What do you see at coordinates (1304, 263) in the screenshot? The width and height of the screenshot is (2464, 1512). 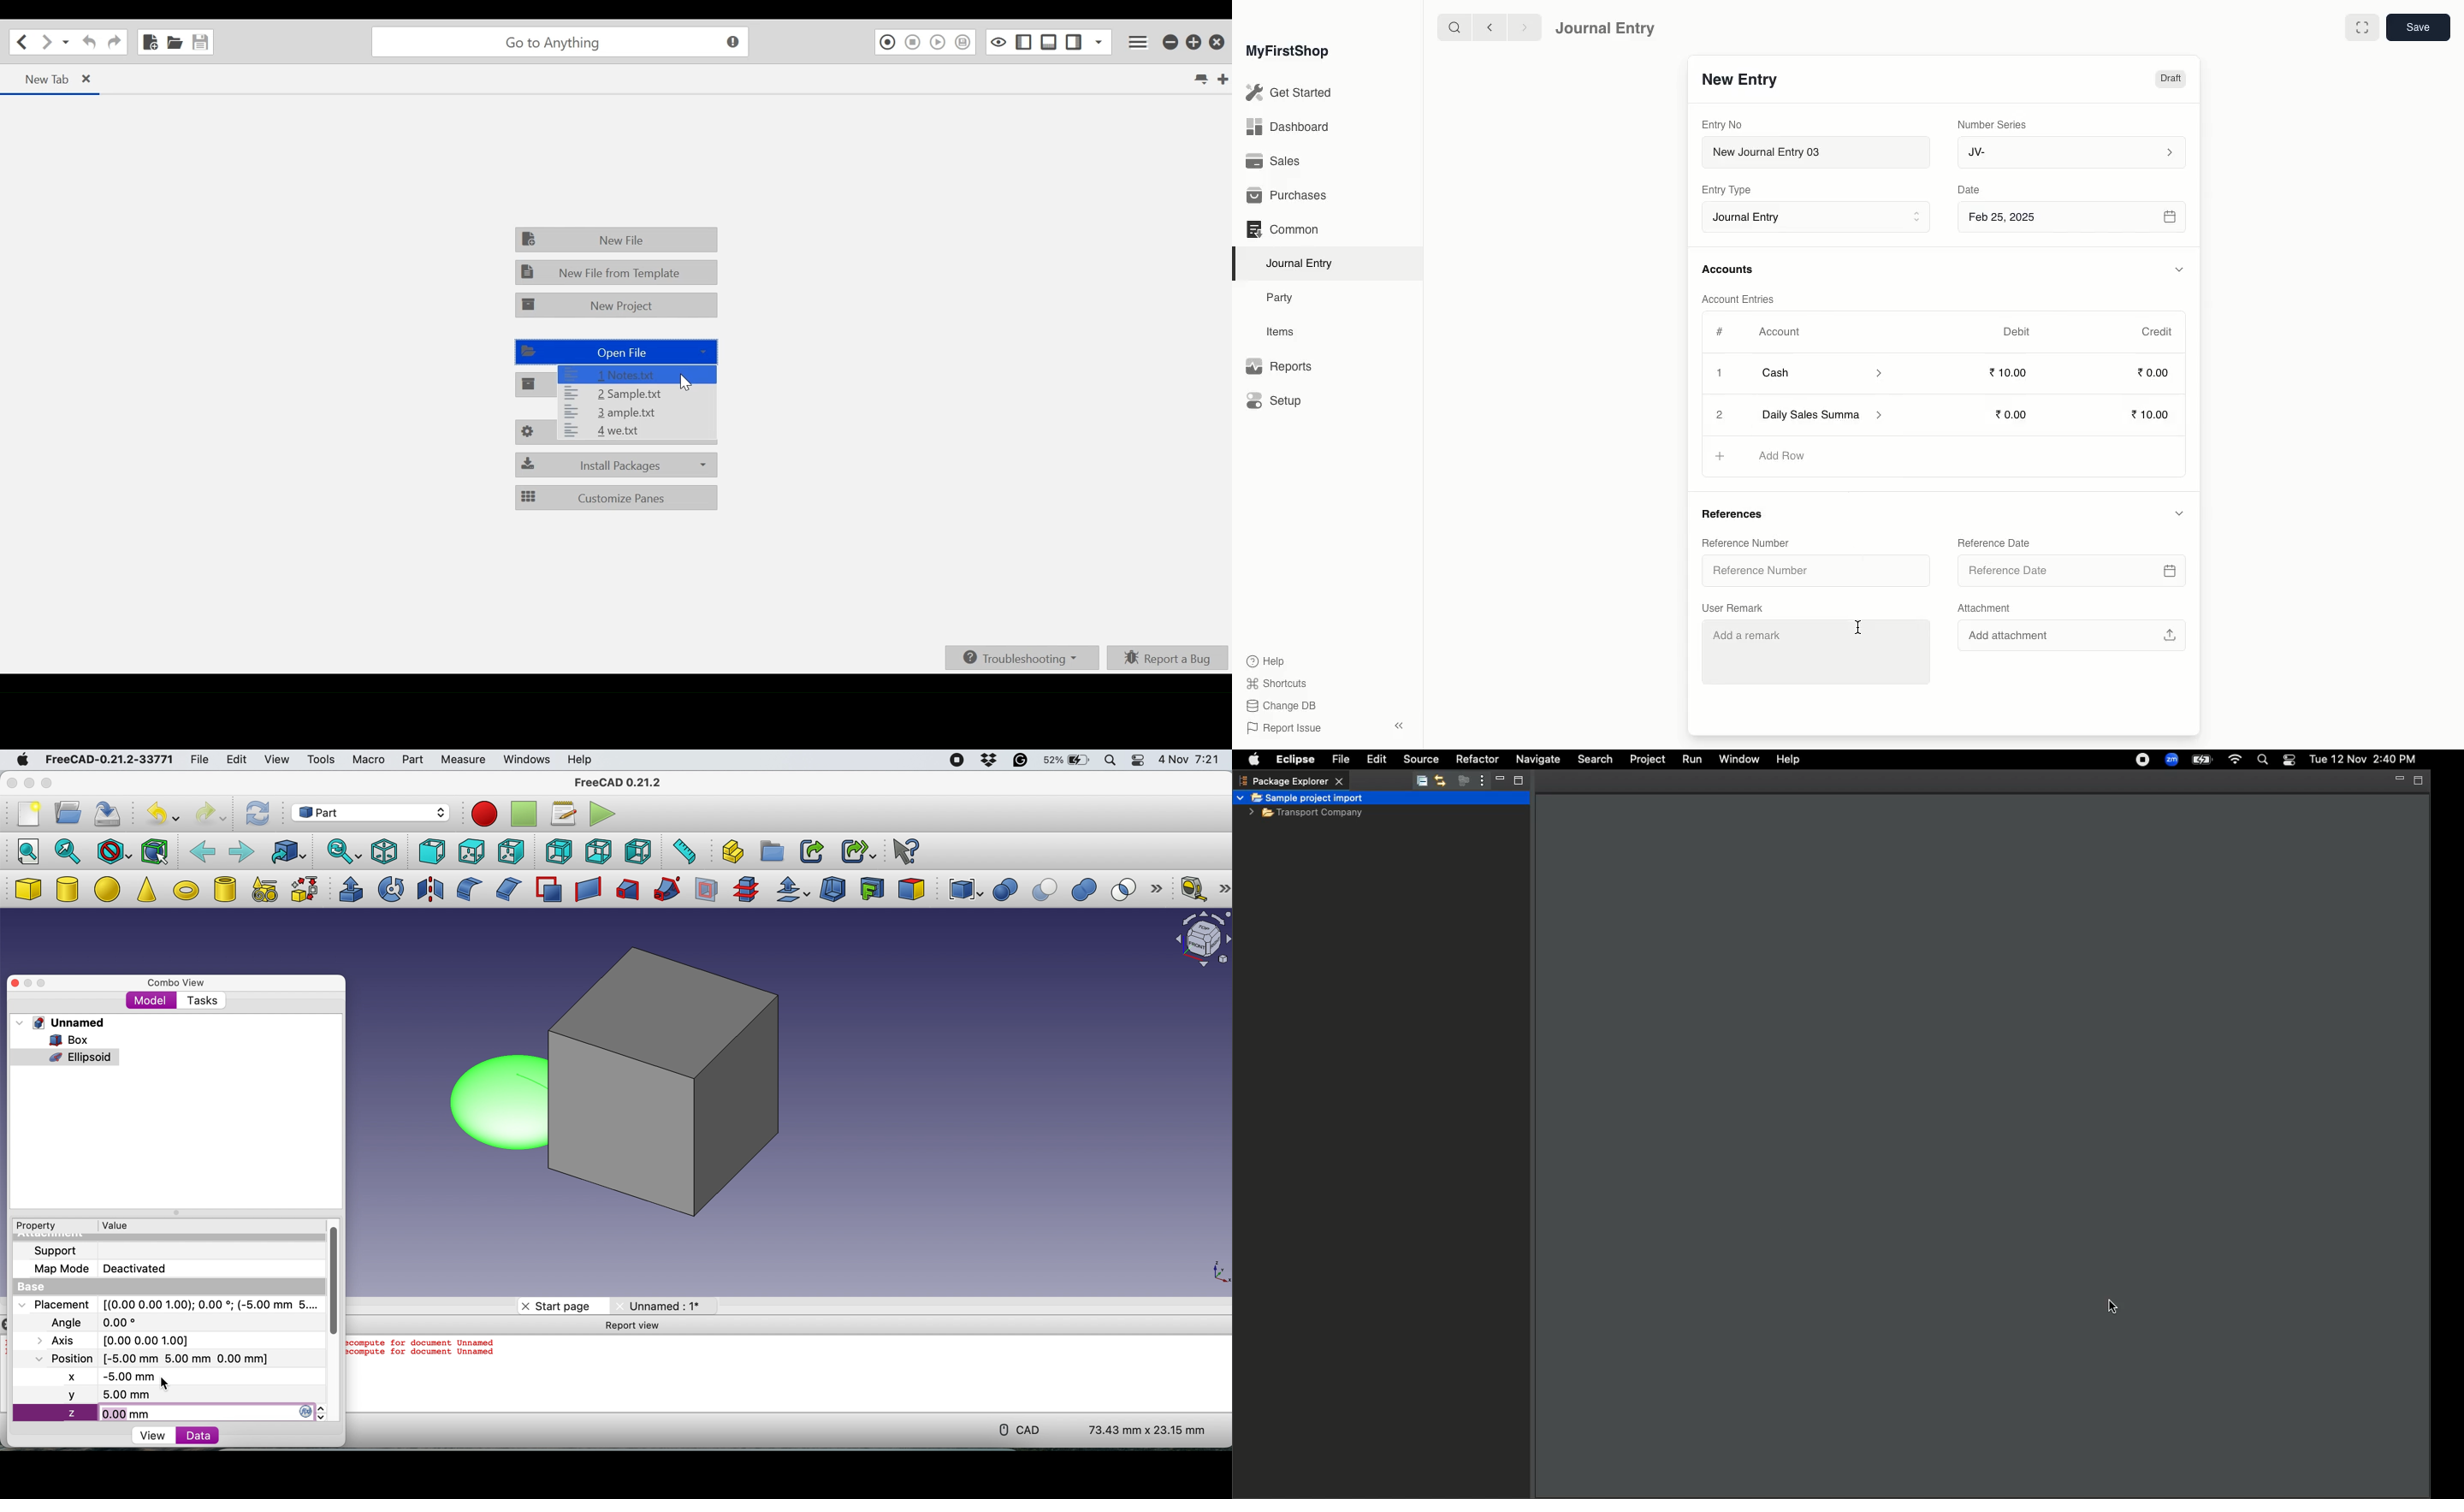 I see `Journal Entry` at bounding box center [1304, 263].